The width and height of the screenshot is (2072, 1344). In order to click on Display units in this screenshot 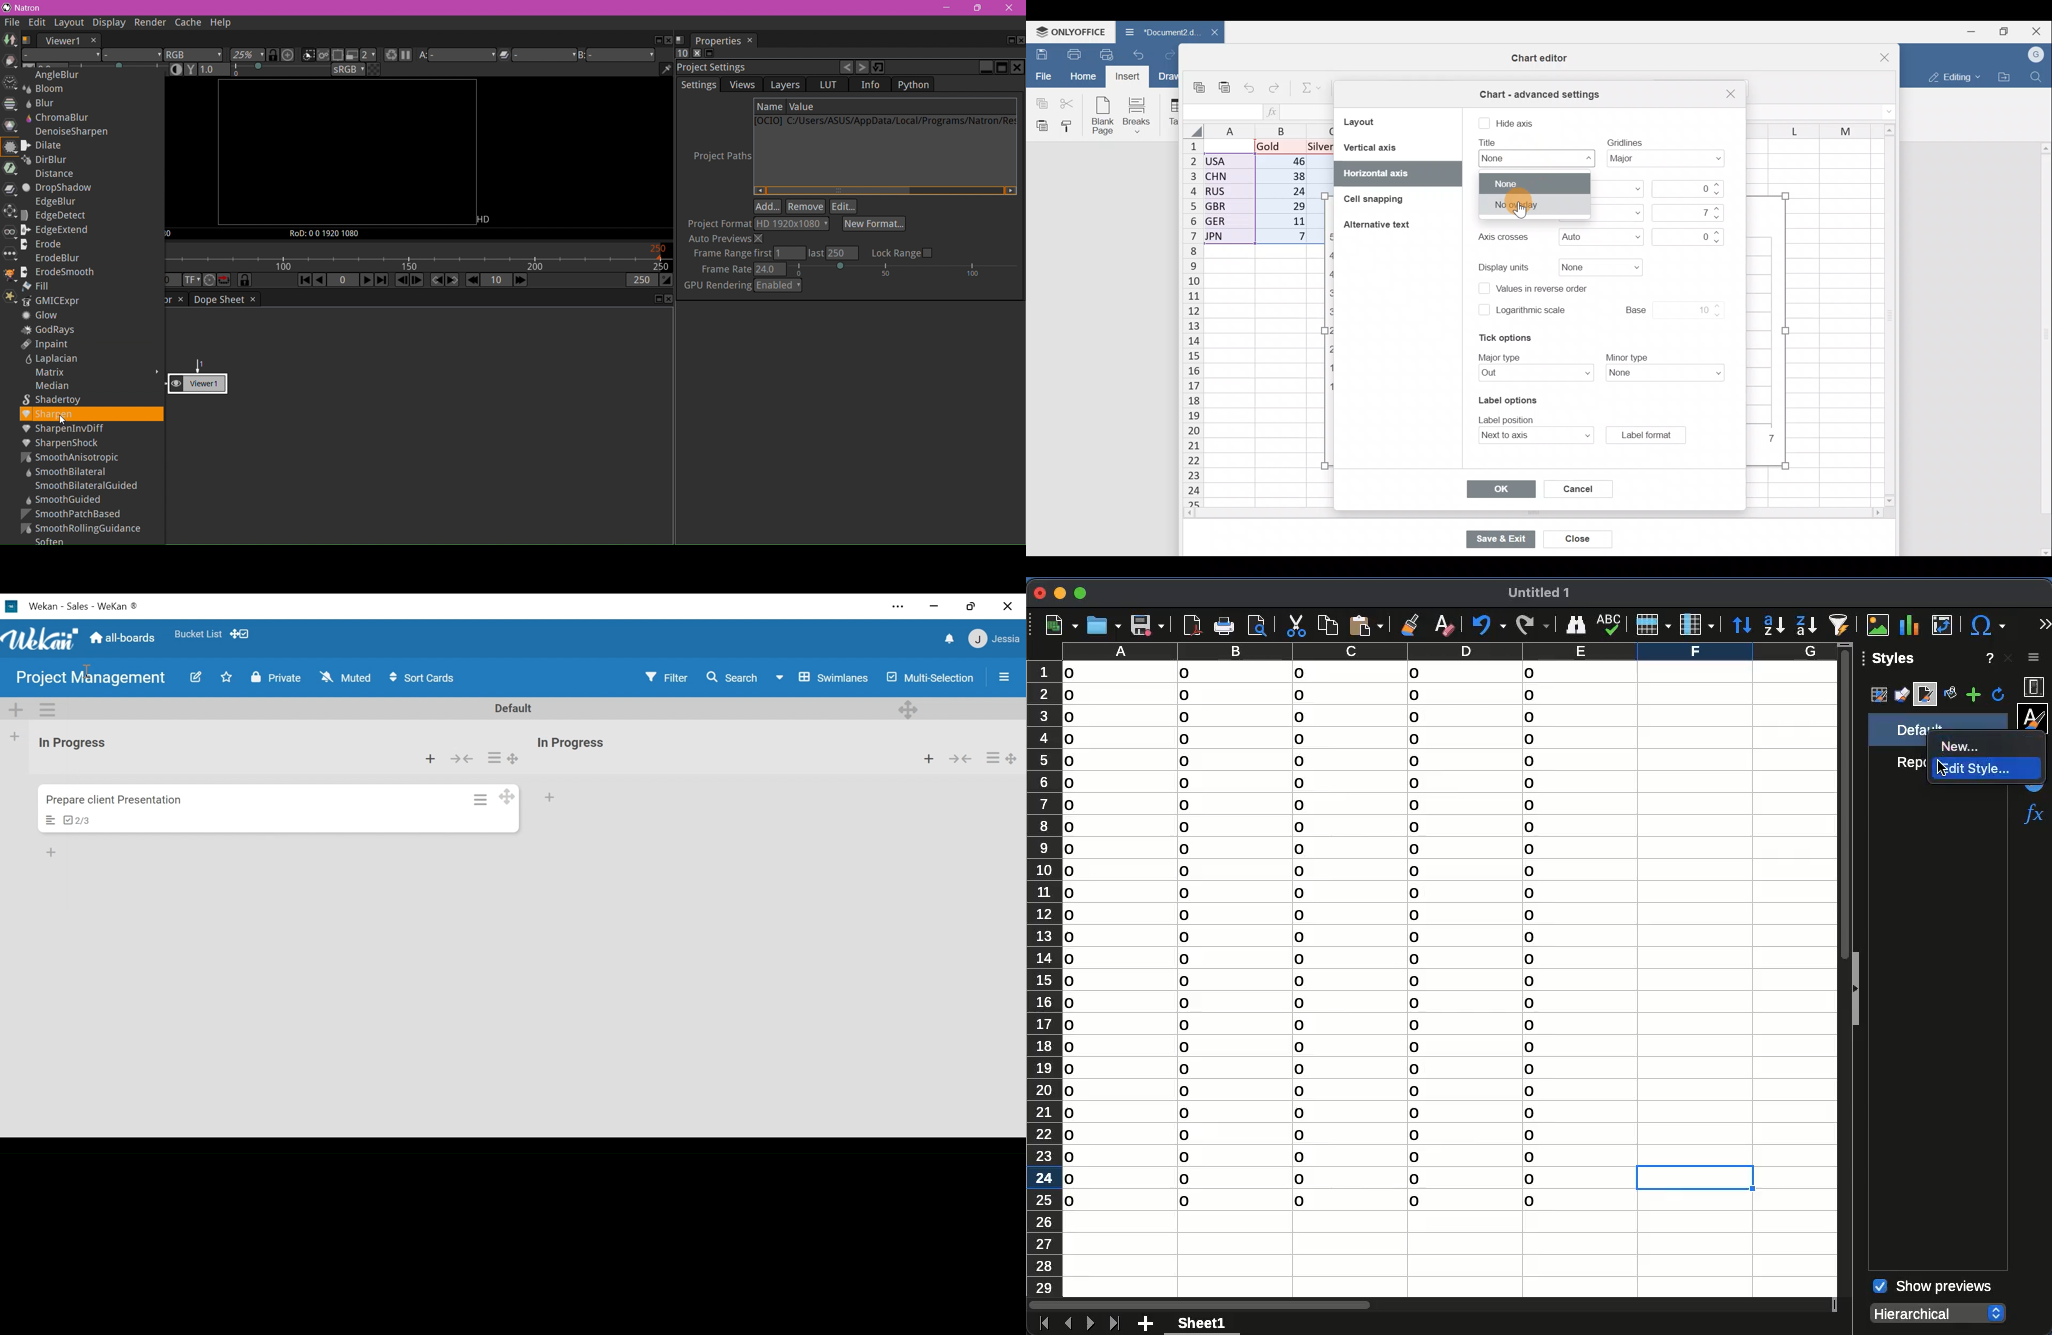, I will do `click(1598, 268)`.